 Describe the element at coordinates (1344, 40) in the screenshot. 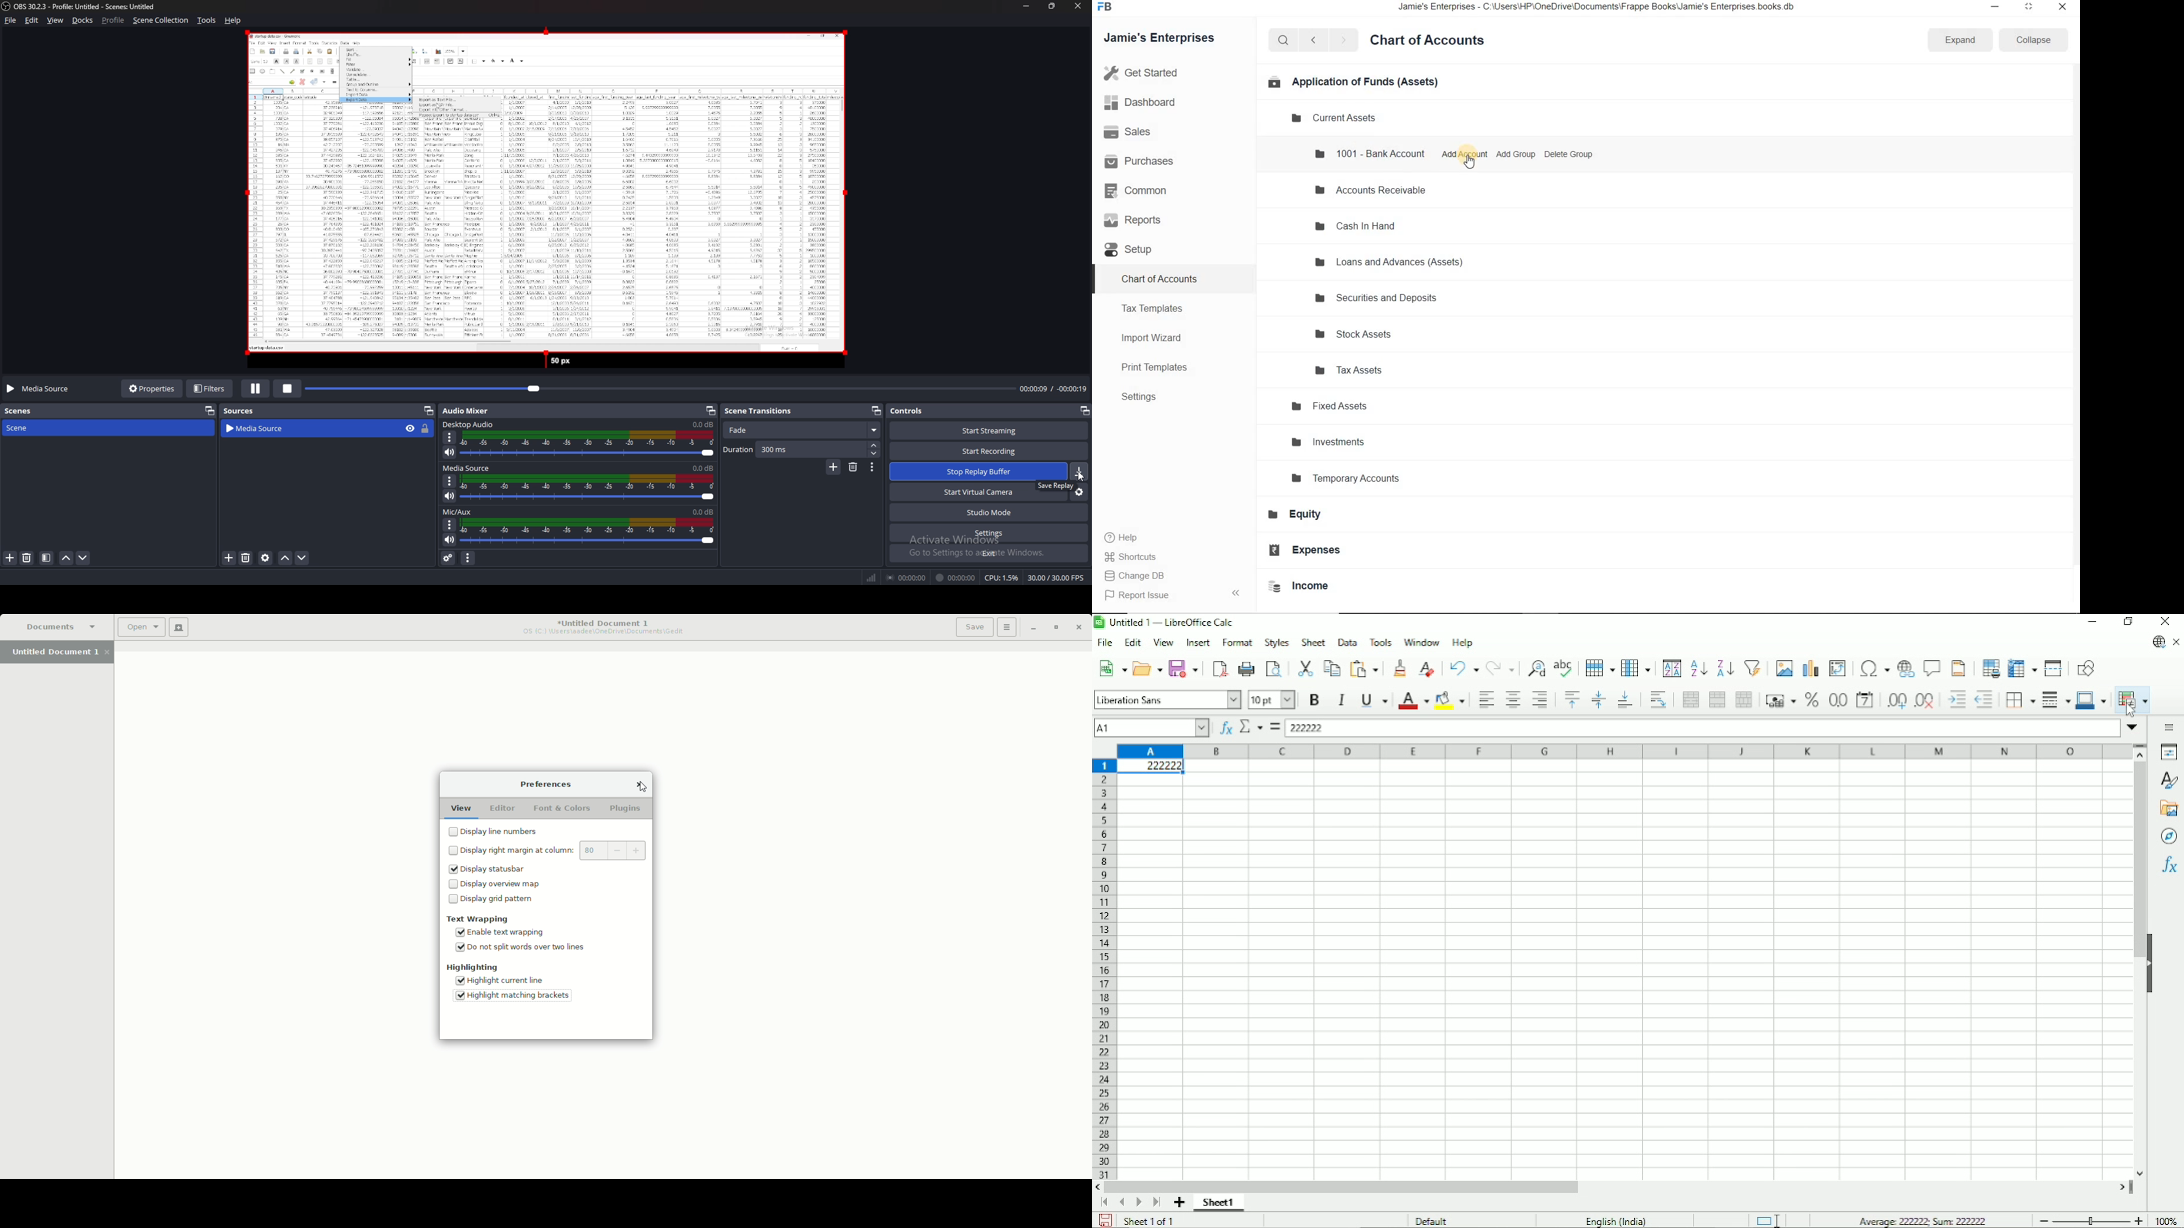

I see `forward` at that location.